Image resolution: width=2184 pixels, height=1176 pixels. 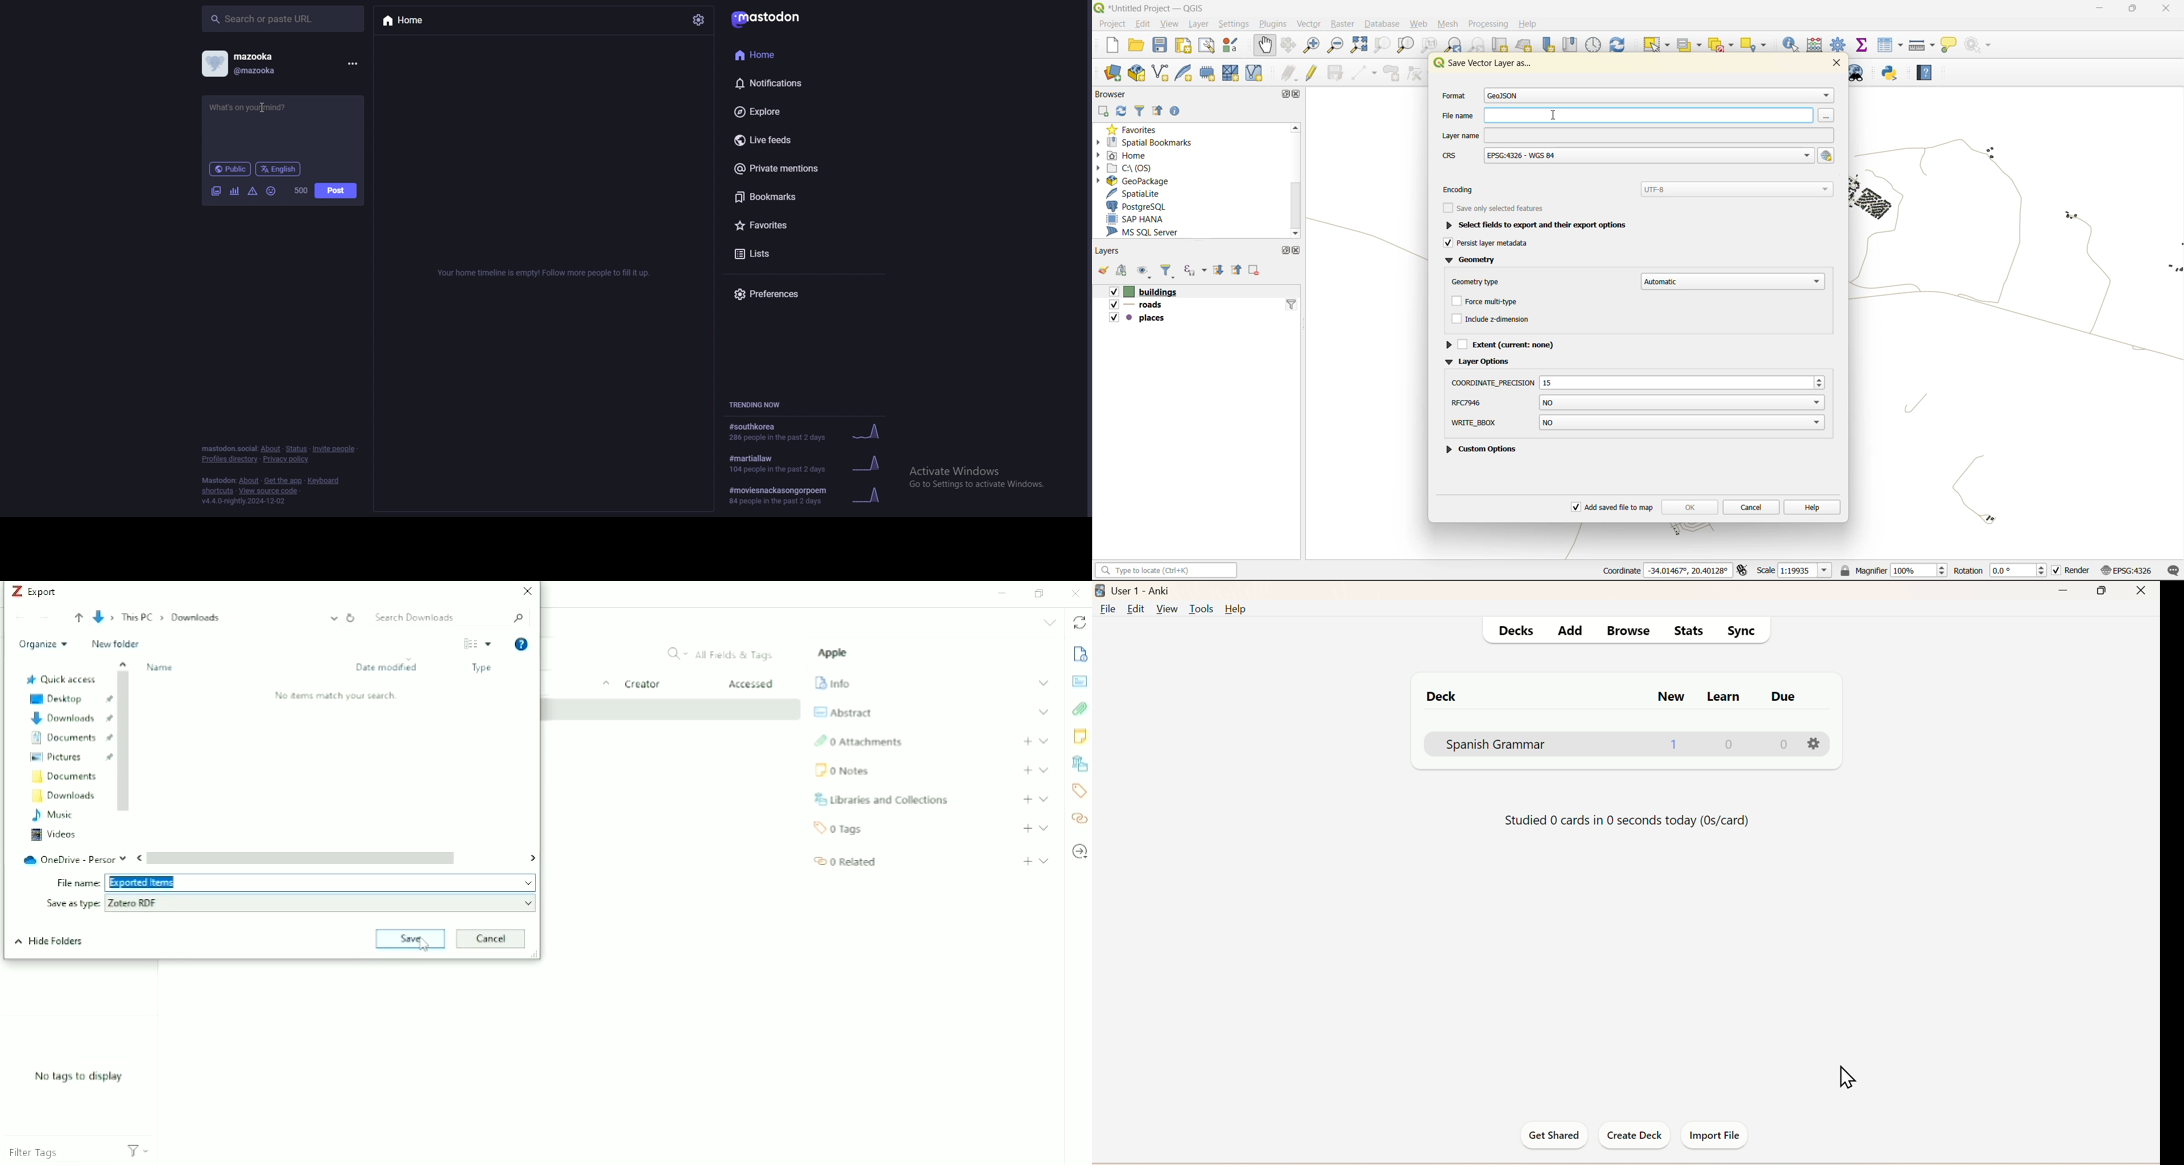 What do you see at coordinates (1166, 609) in the screenshot?
I see `View` at bounding box center [1166, 609].